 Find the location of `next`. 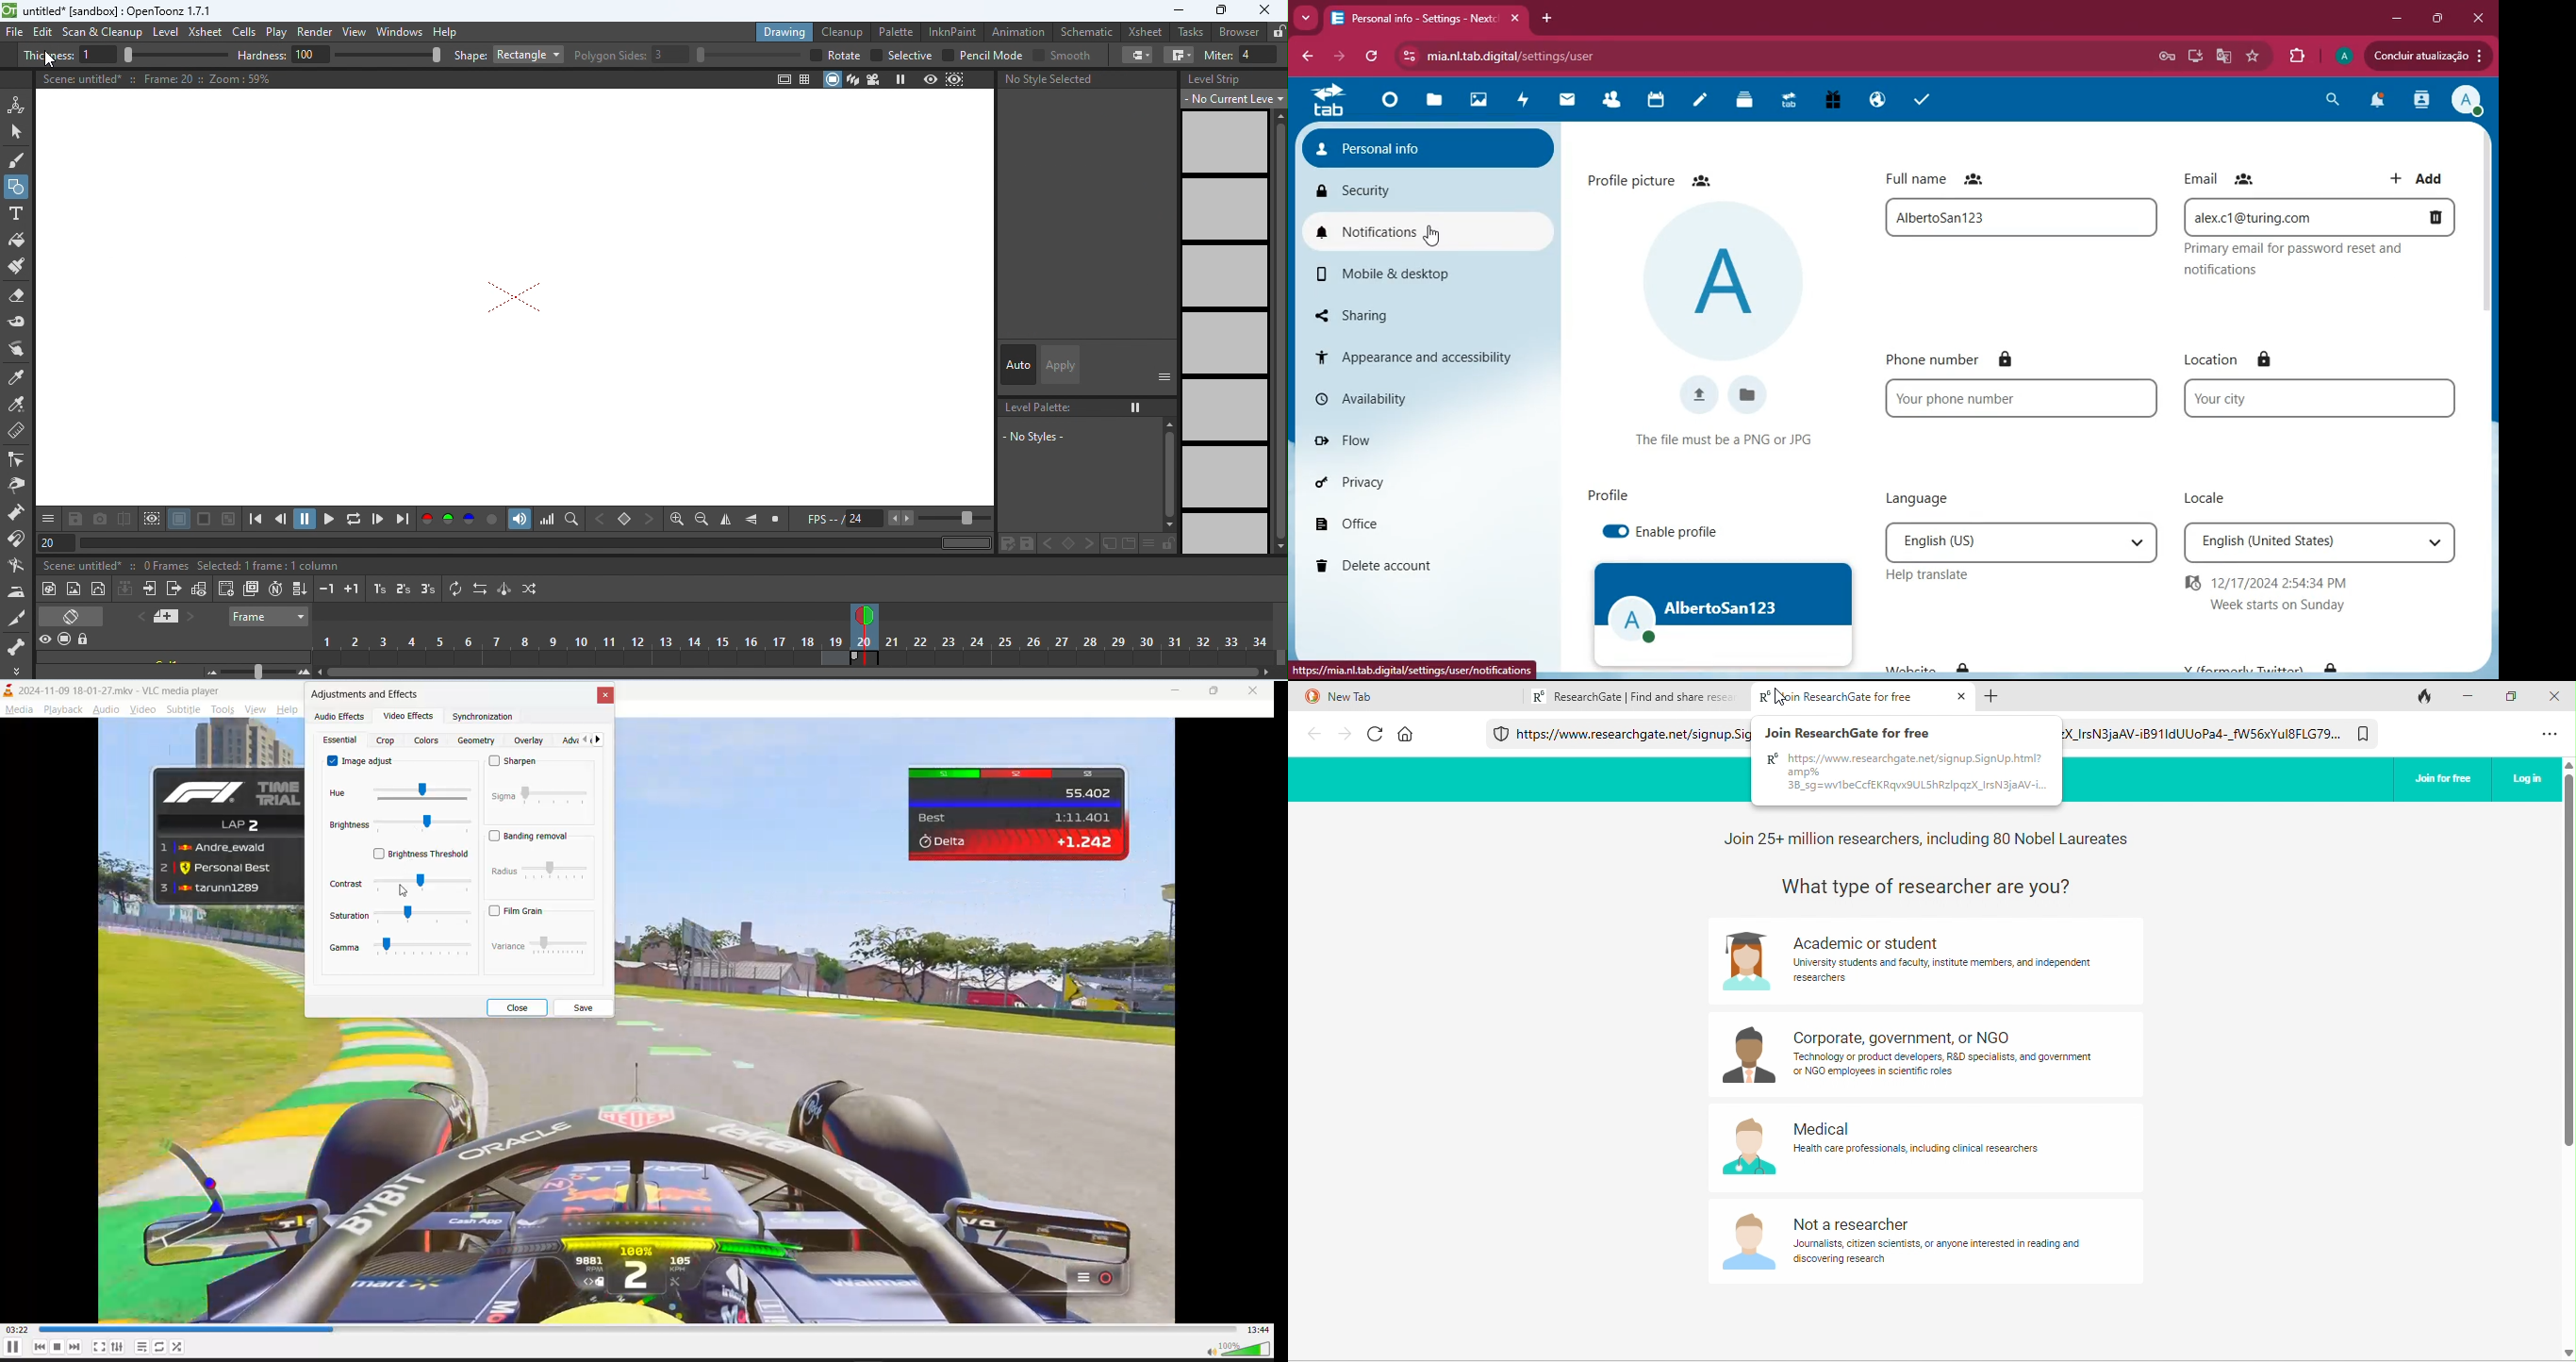

next is located at coordinates (600, 740).